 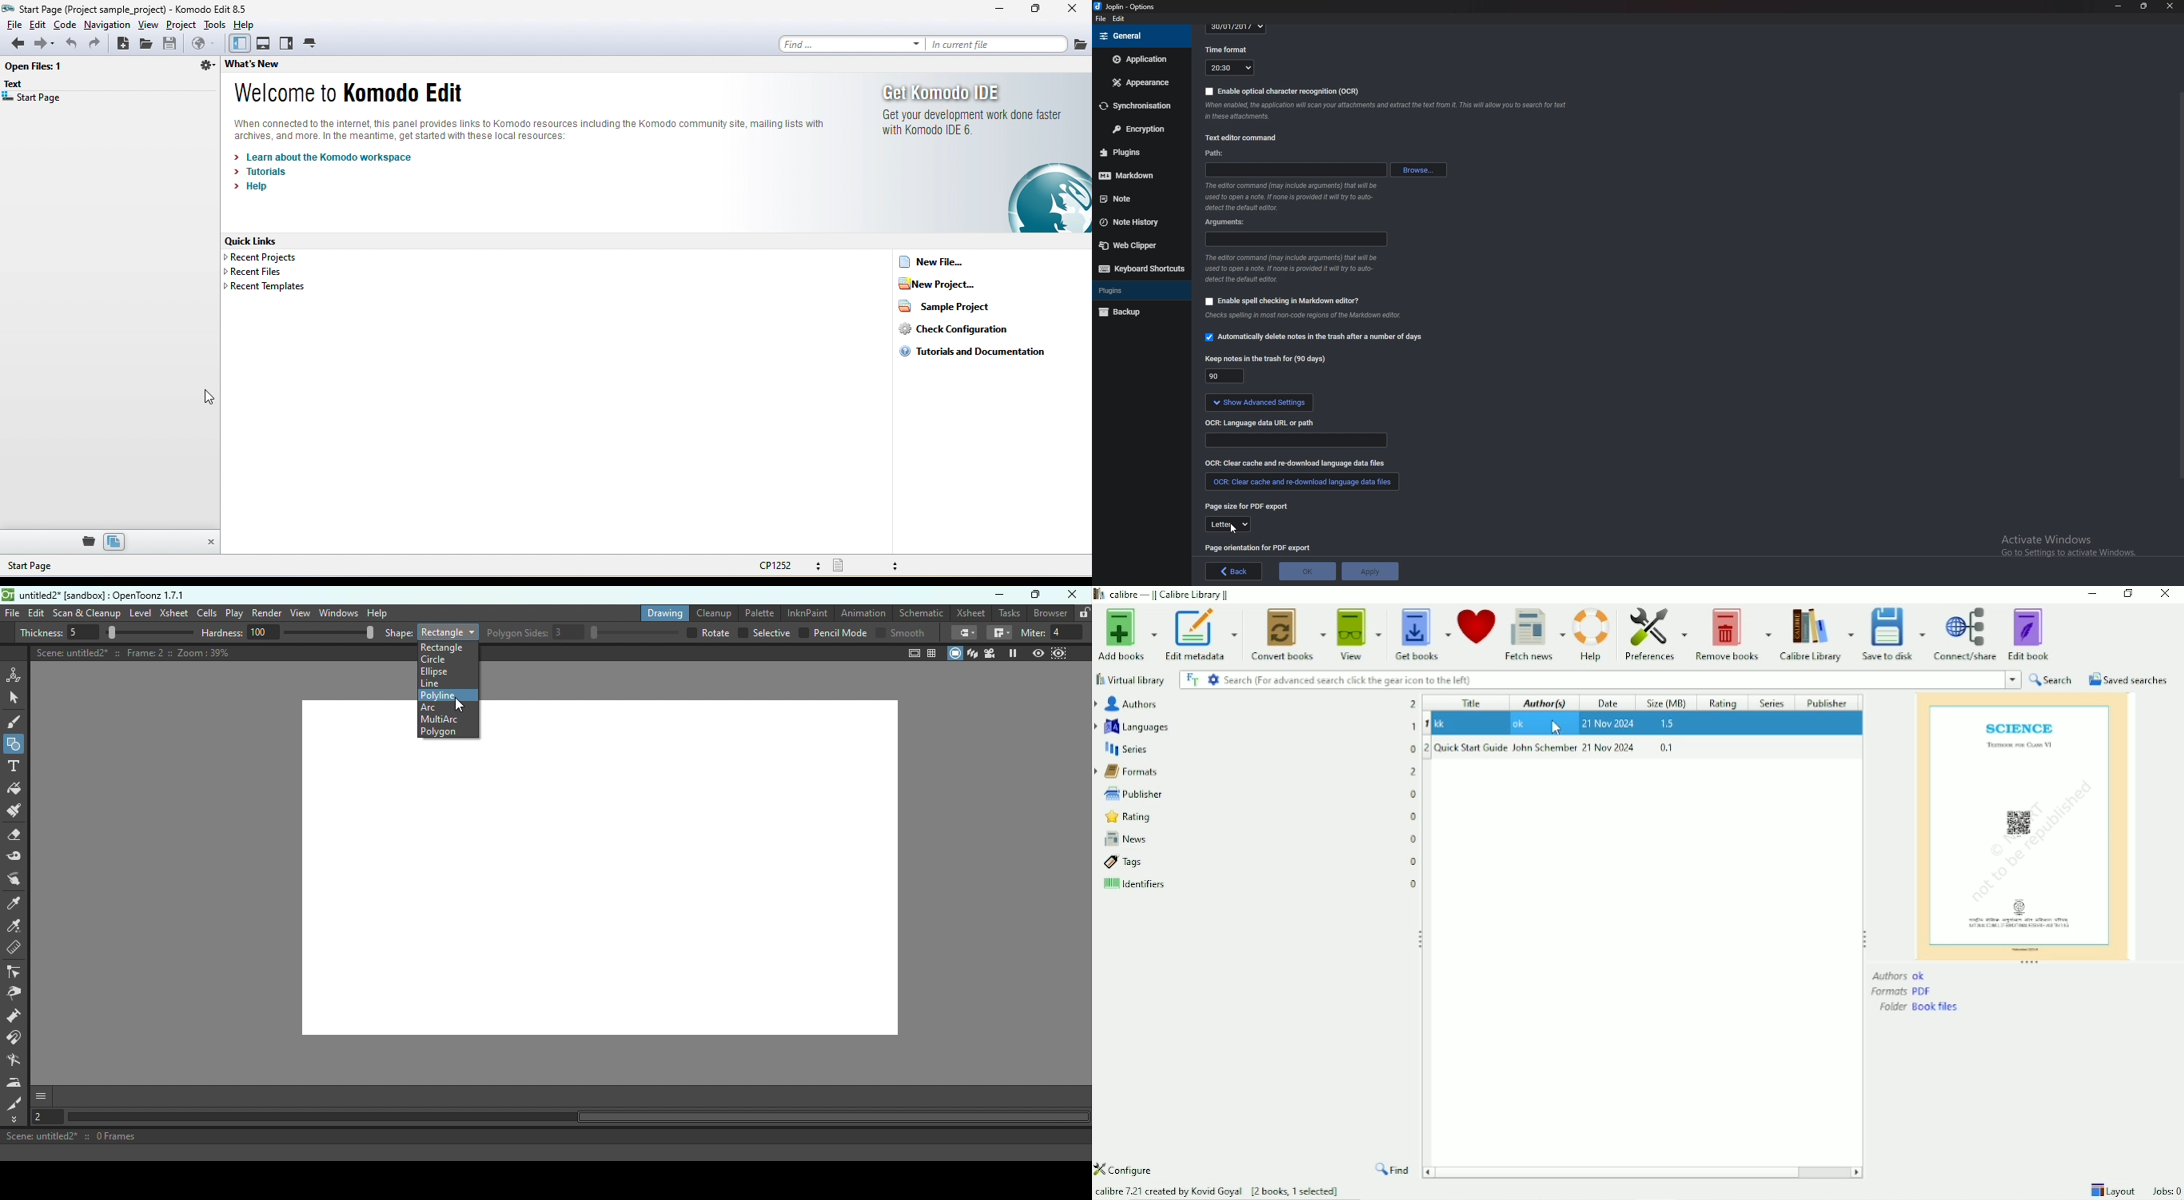 I want to click on Arguments, so click(x=1294, y=238).